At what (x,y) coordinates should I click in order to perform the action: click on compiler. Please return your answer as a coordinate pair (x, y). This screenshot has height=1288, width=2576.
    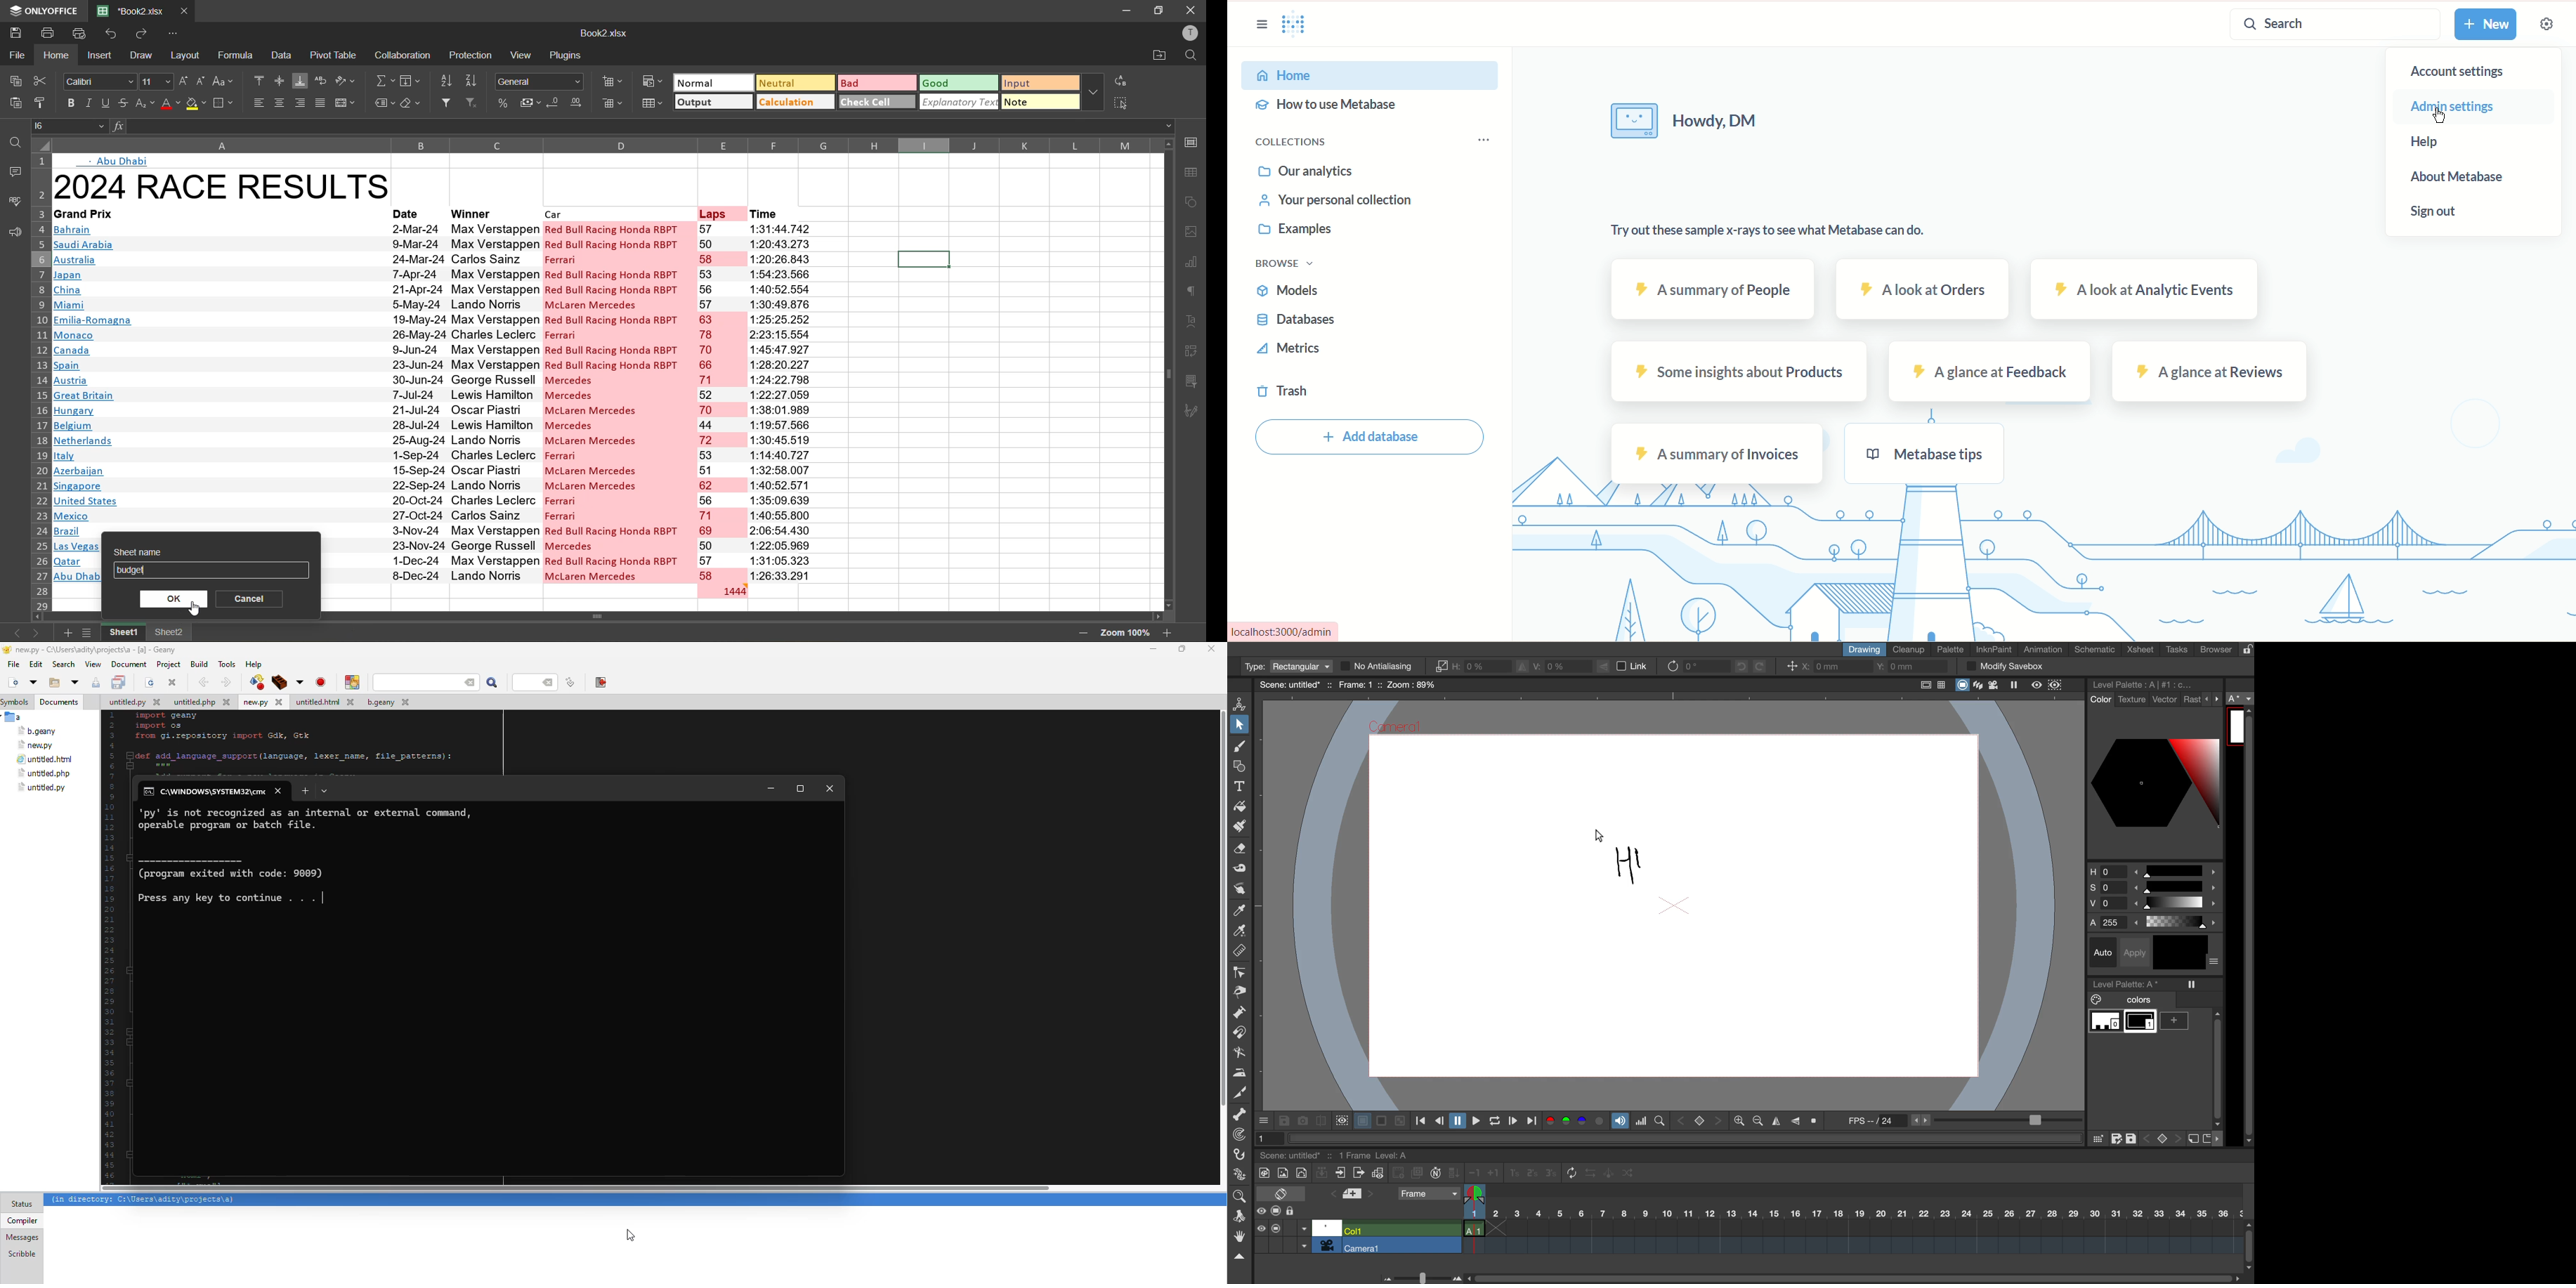
    Looking at the image, I should click on (22, 1221).